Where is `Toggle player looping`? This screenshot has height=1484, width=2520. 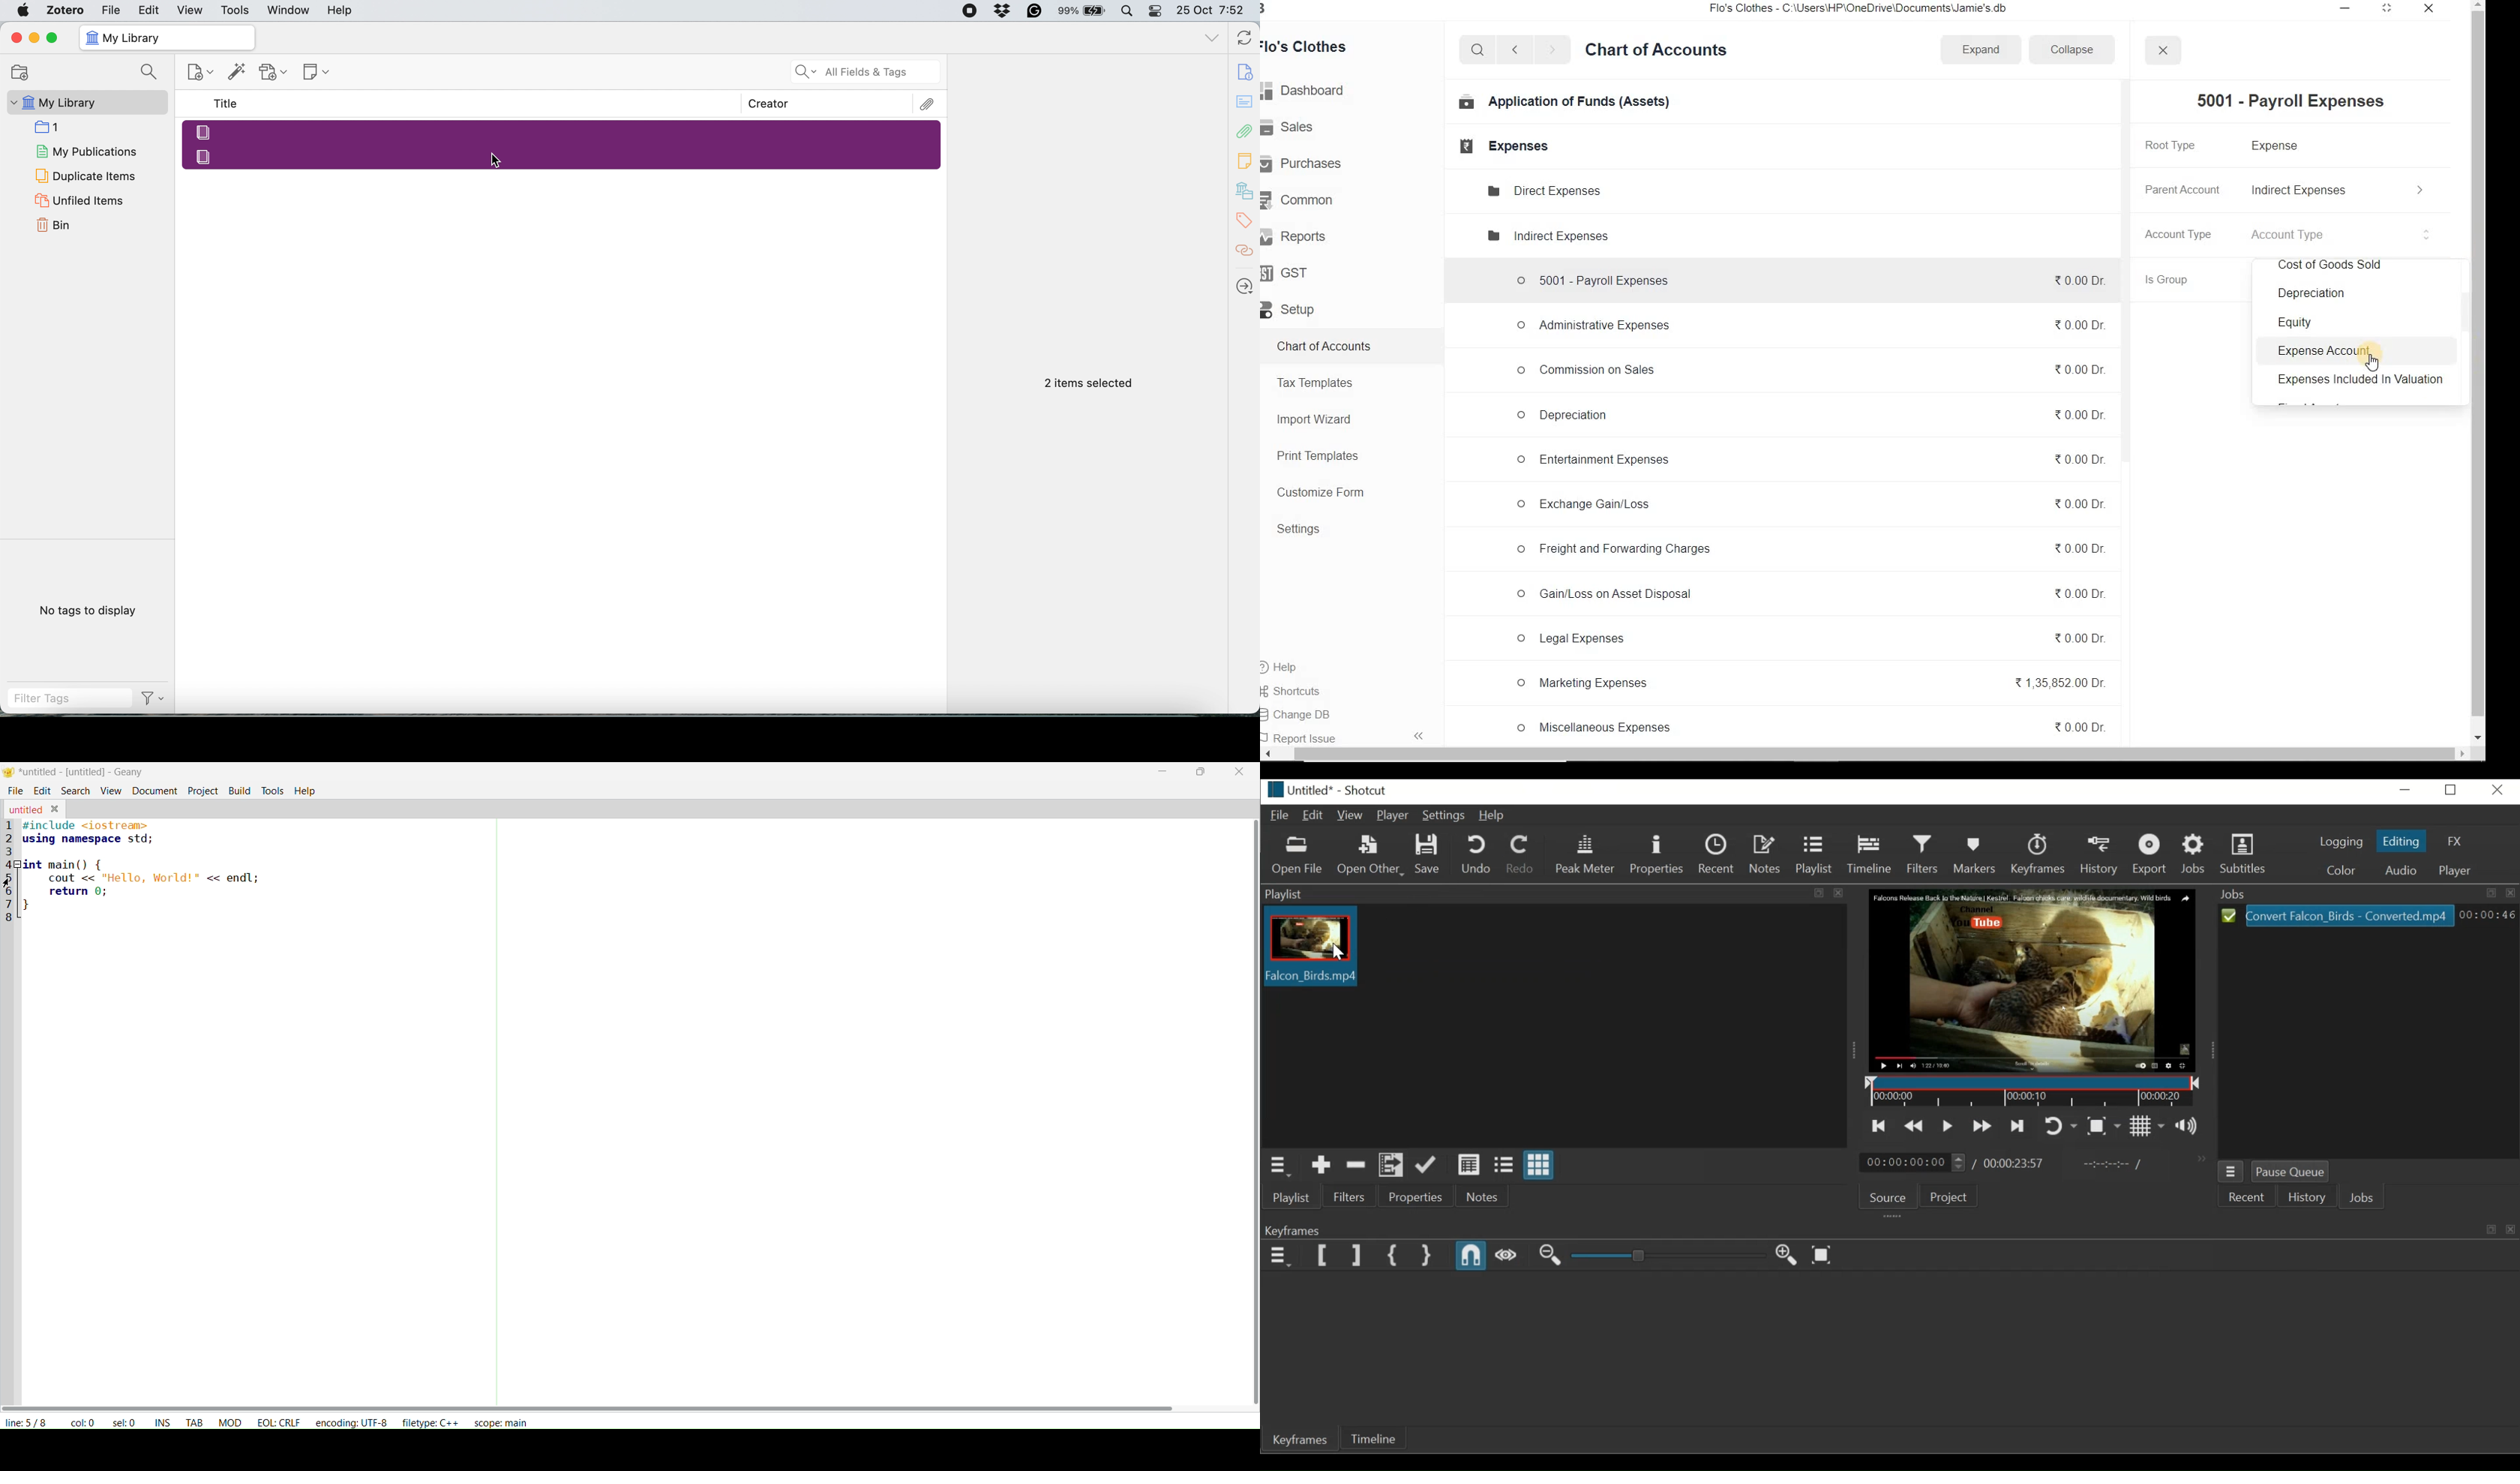 Toggle player looping is located at coordinates (2061, 1126).